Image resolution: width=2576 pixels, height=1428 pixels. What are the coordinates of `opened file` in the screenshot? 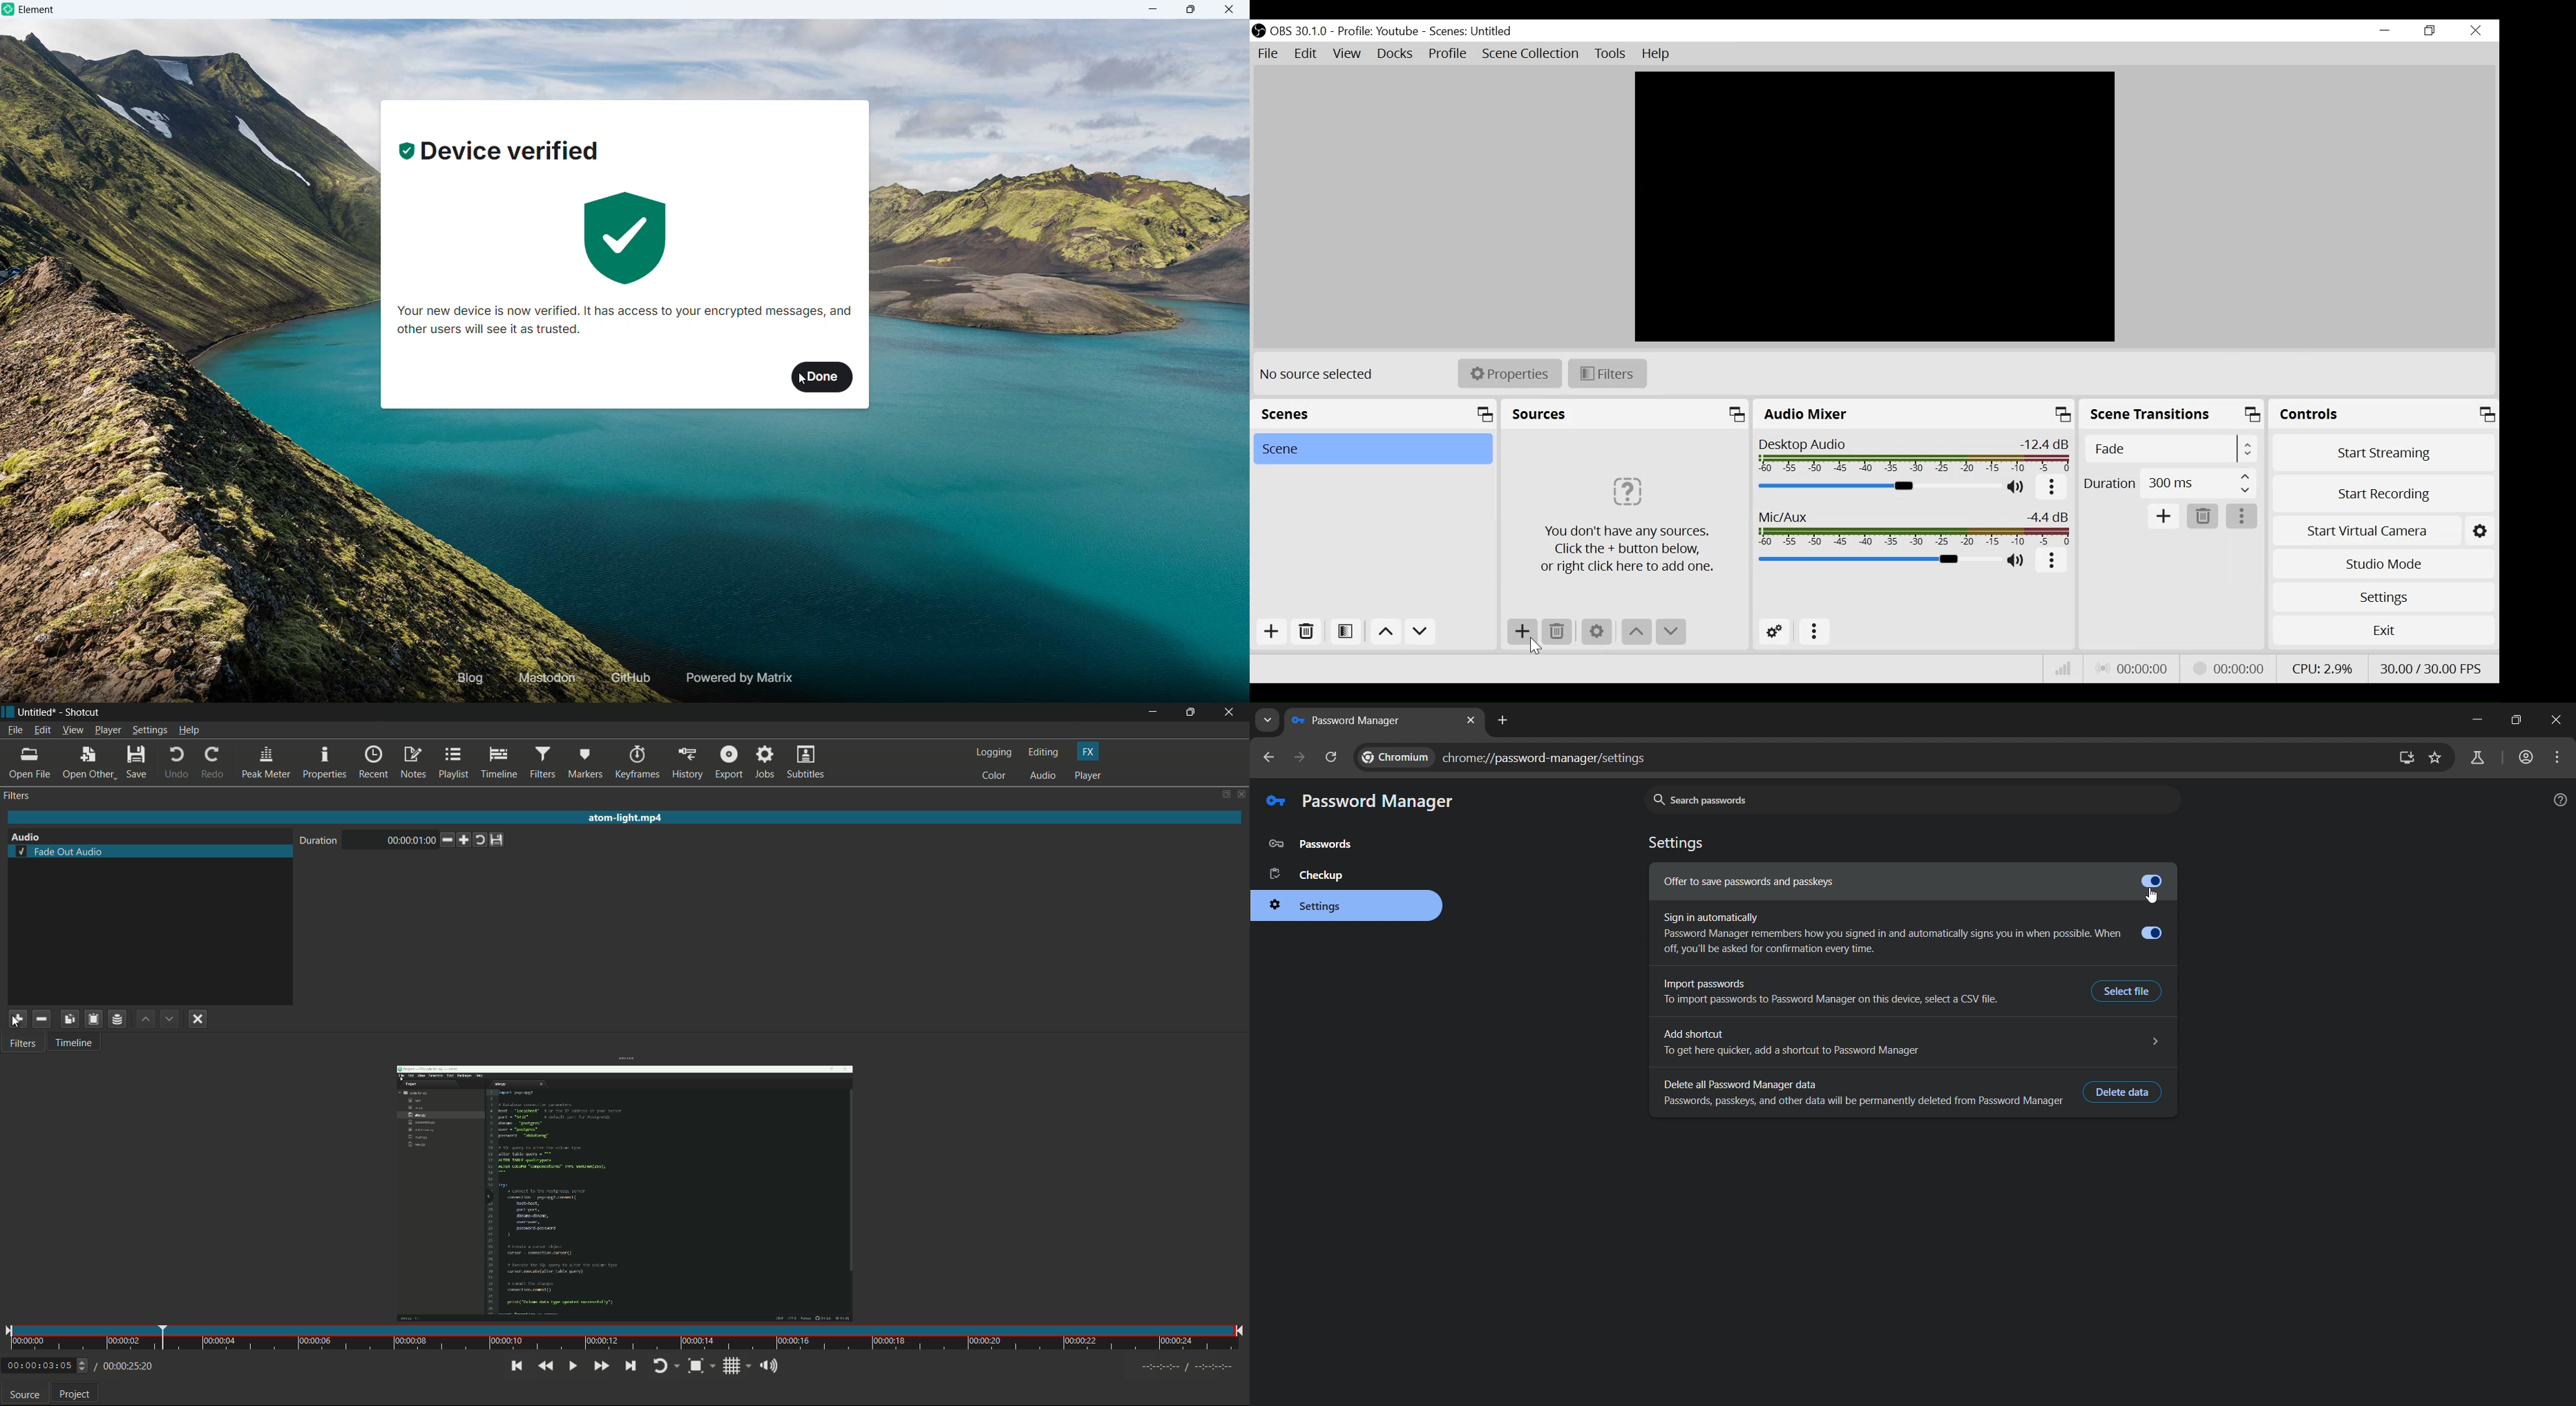 It's located at (623, 1192).